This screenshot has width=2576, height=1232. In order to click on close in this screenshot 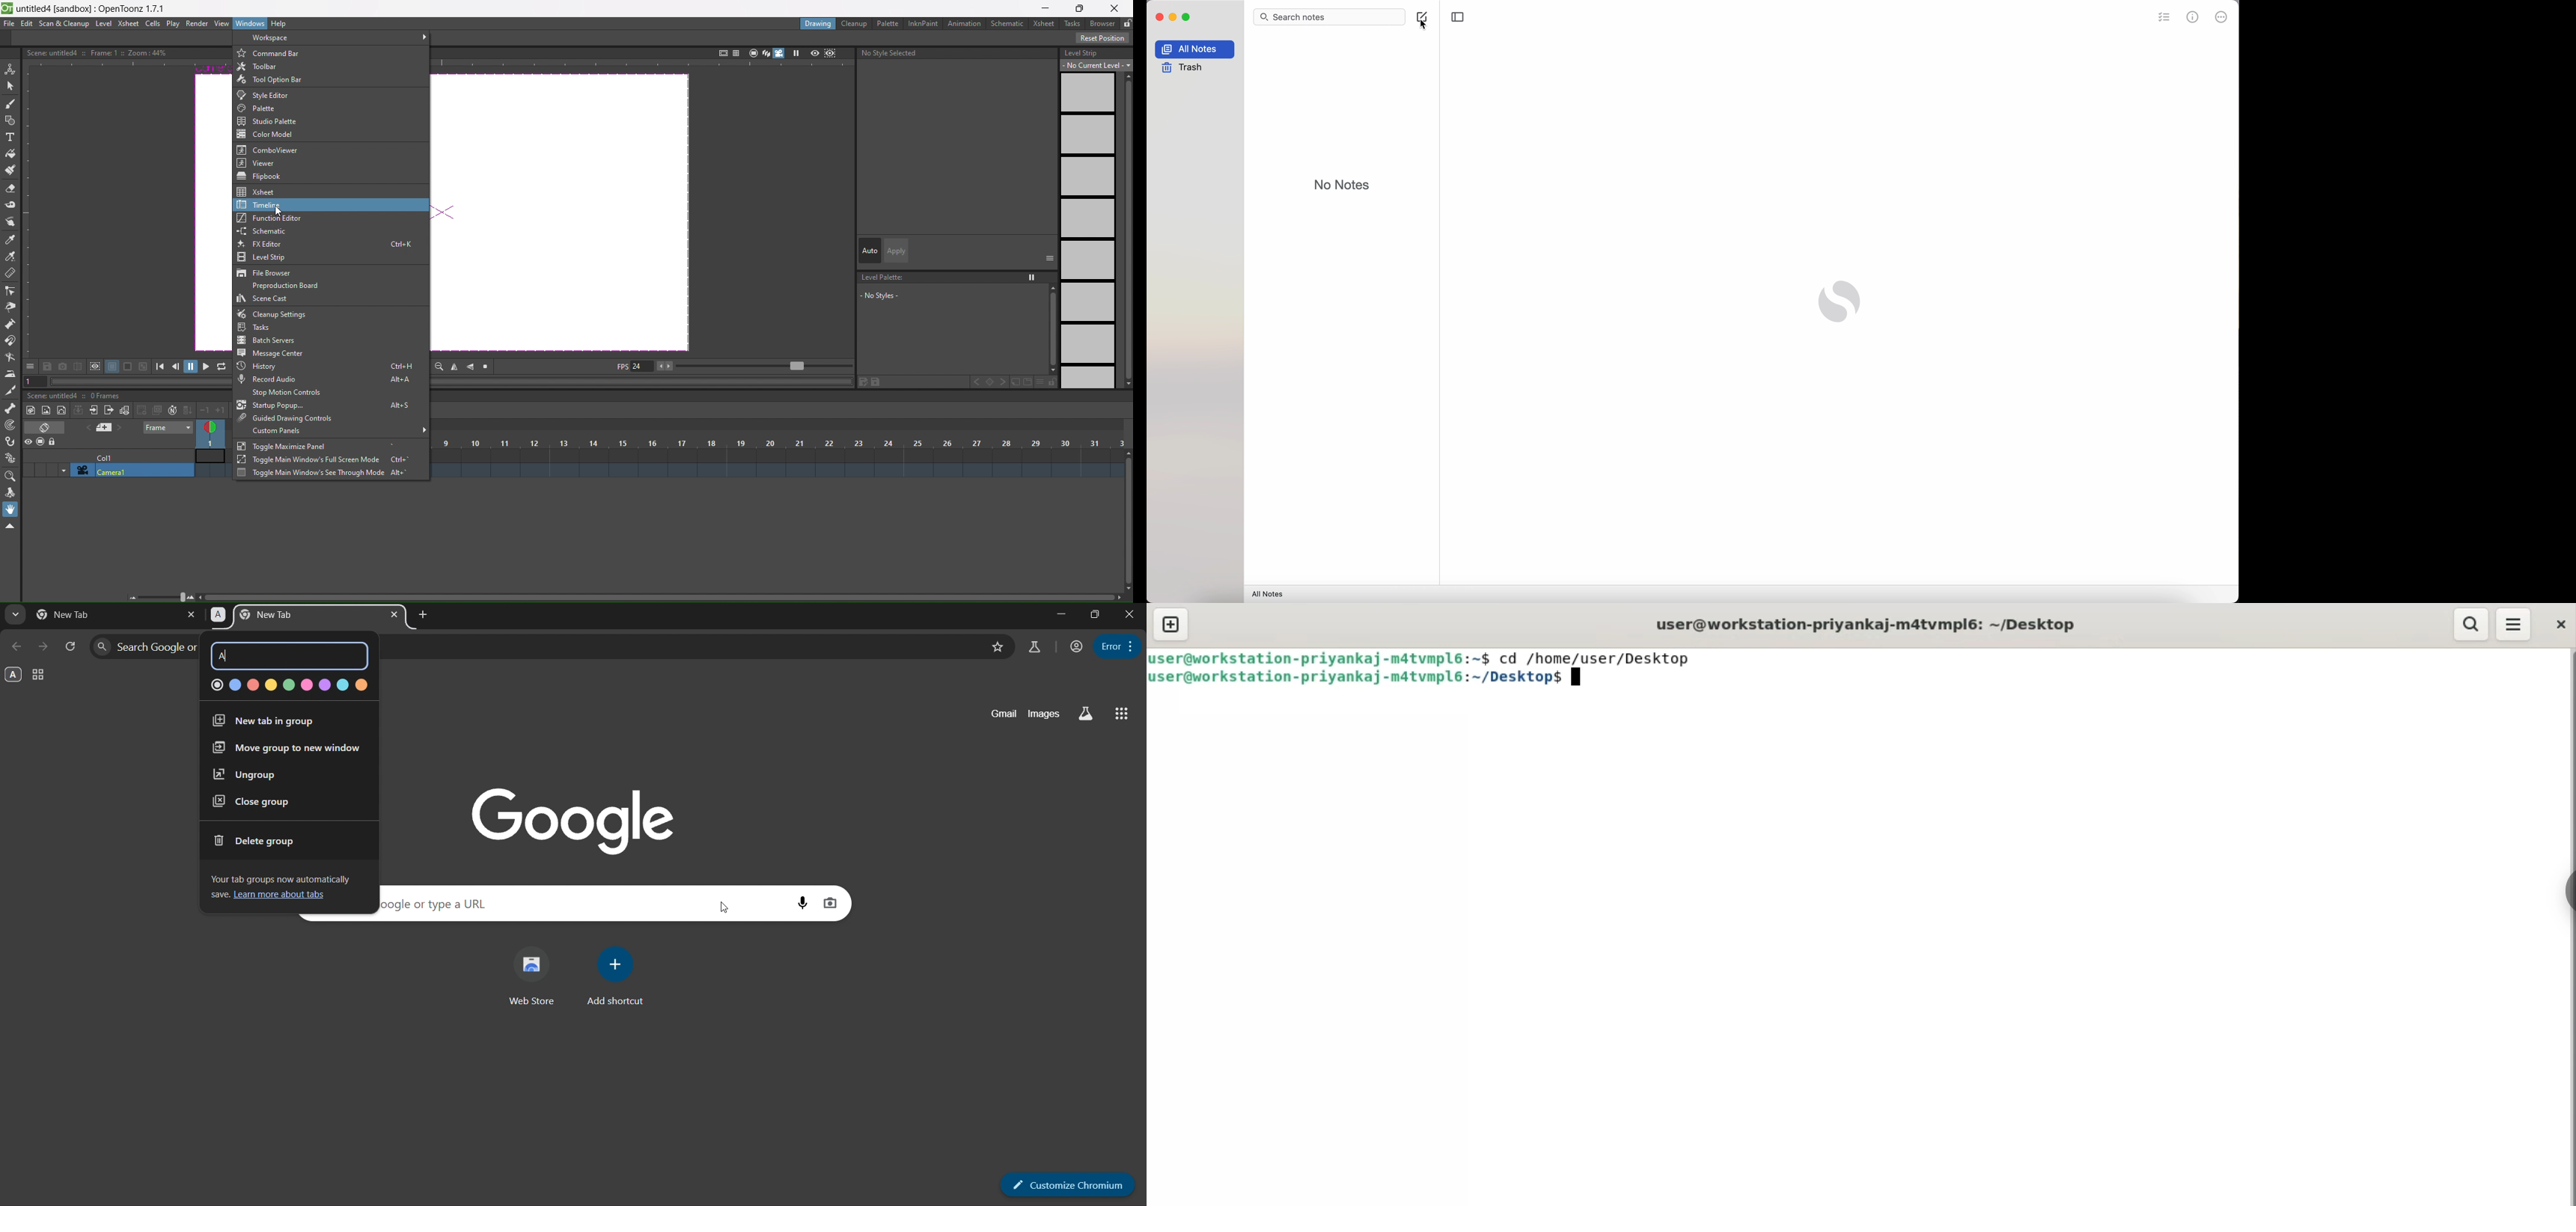, I will do `click(394, 614)`.